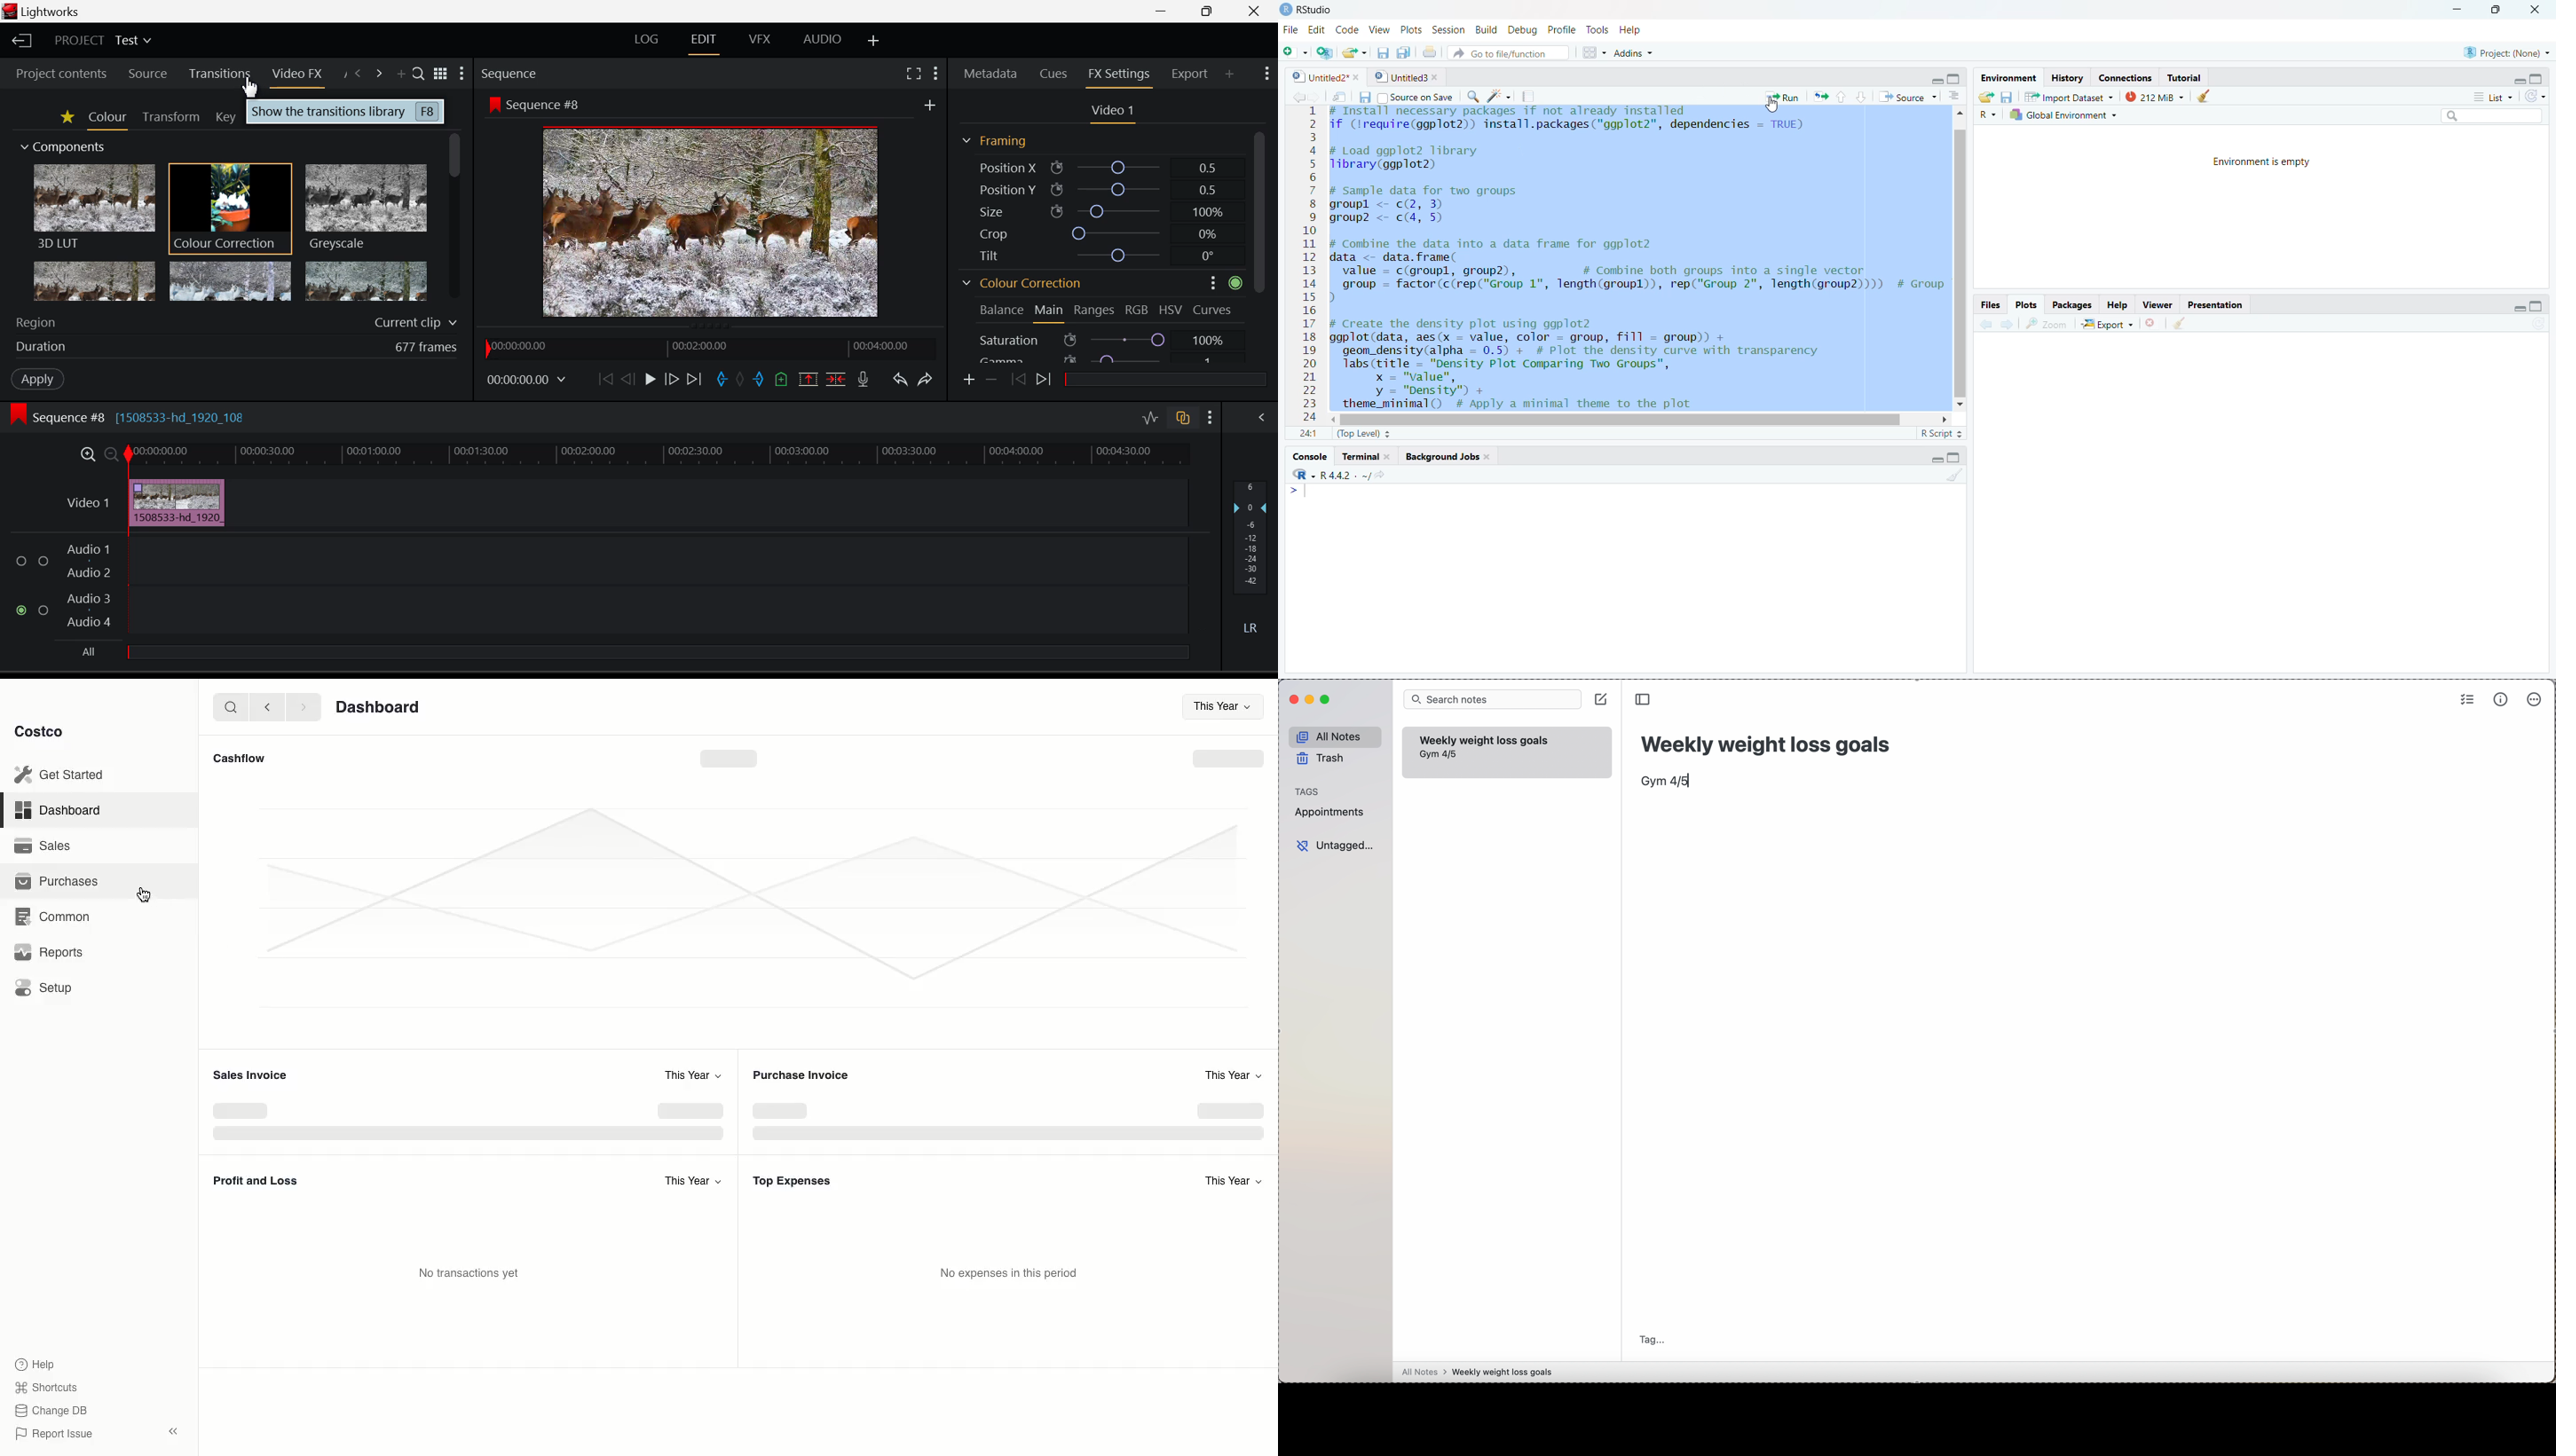  Describe the element at coordinates (256, 1180) in the screenshot. I see `Profit and Loss` at that location.